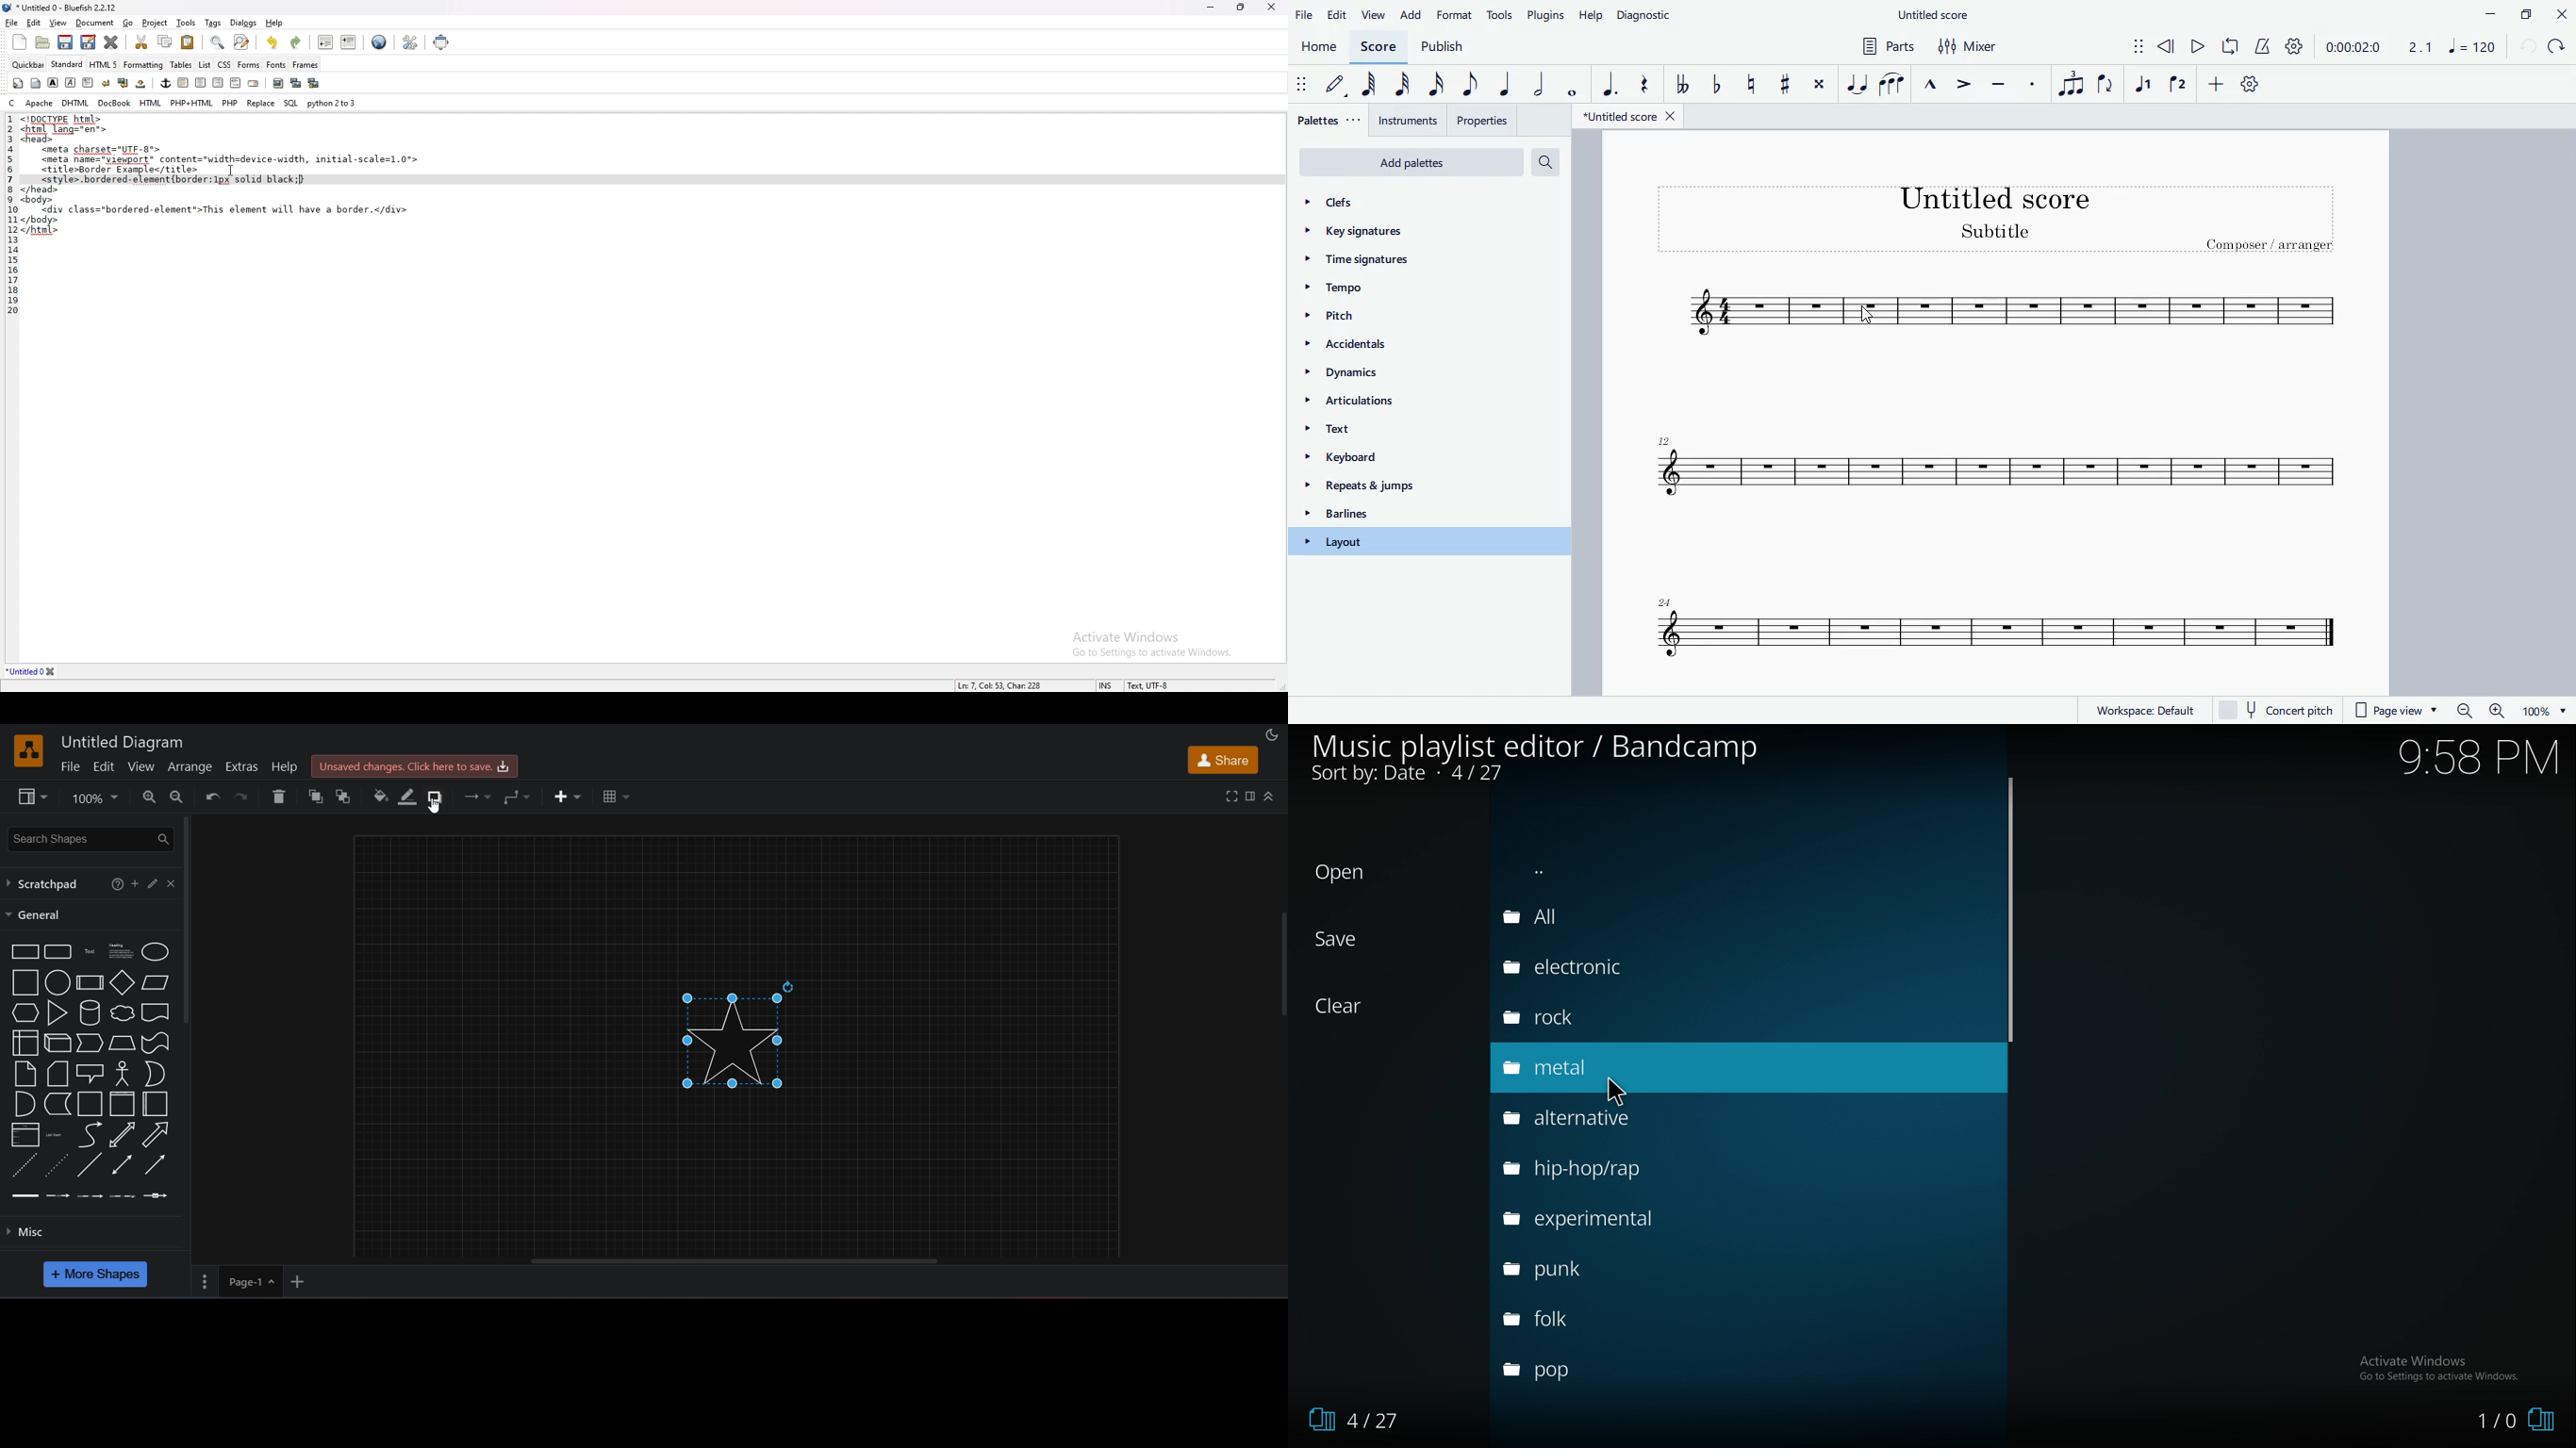 The image size is (2576, 1456). Describe the element at coordinates (72, 766) in the screenshot. I see `file` at that location.